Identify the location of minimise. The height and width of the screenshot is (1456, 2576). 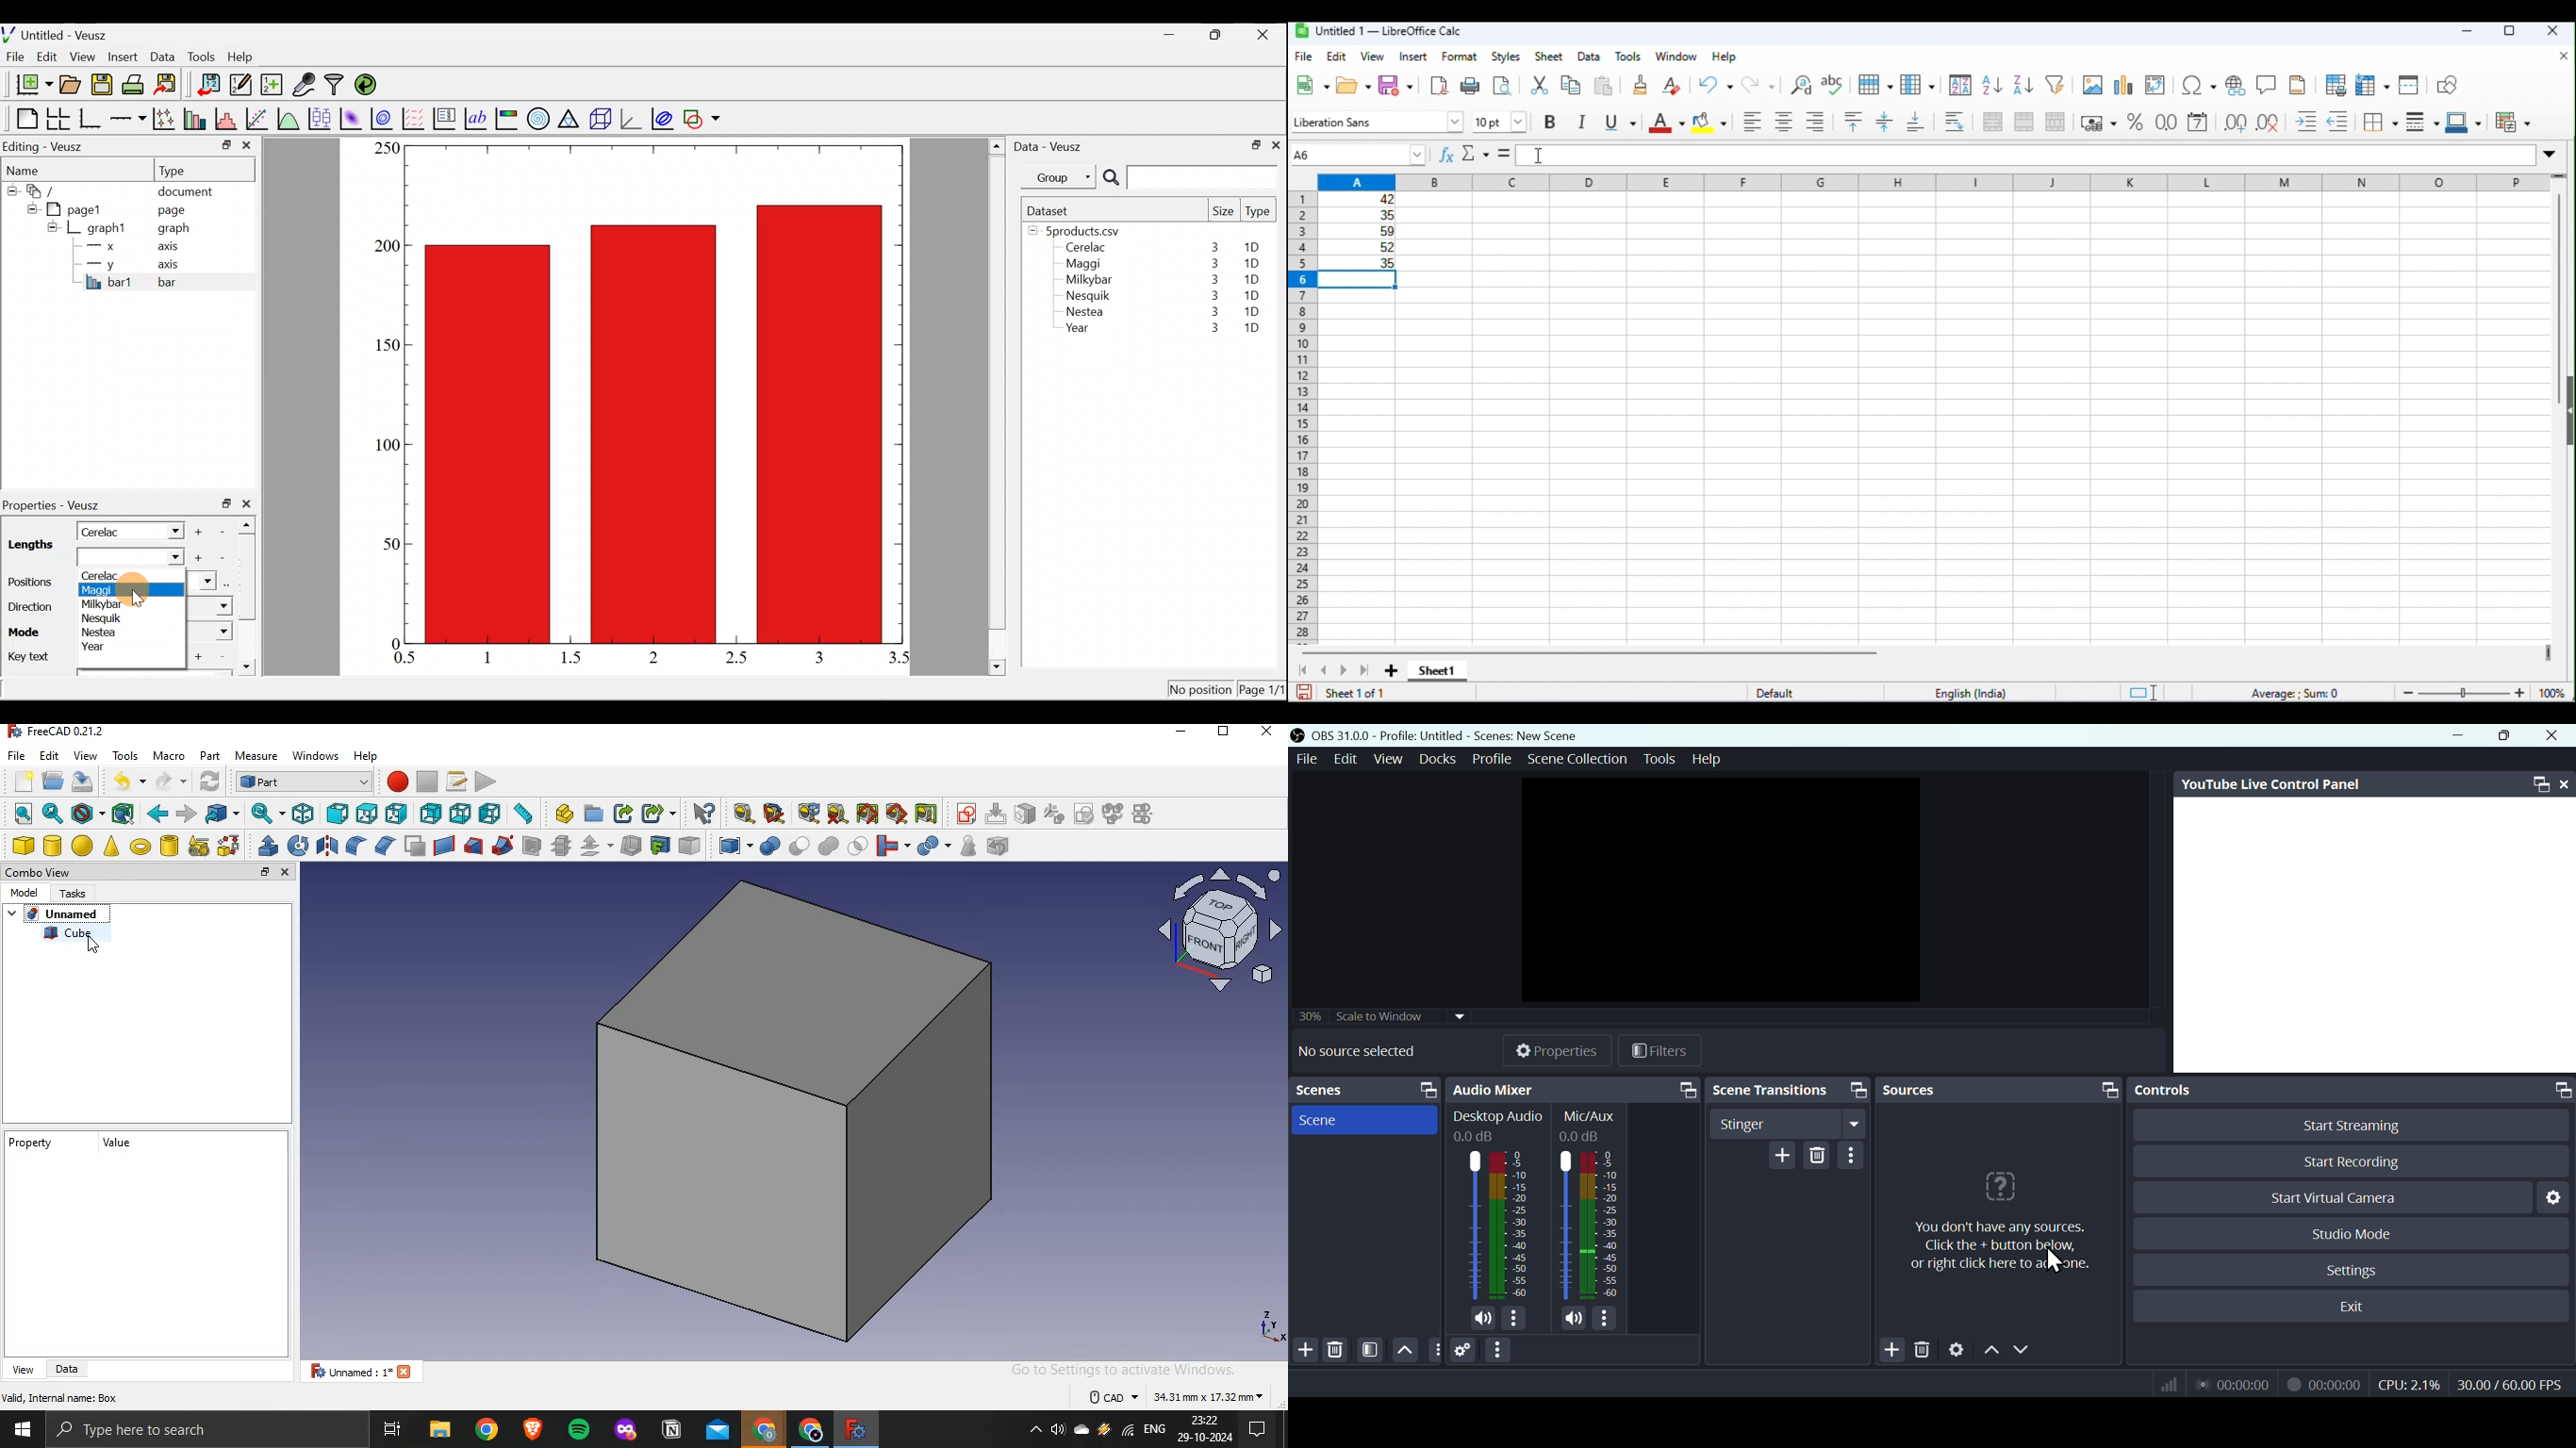
(2454, 735).